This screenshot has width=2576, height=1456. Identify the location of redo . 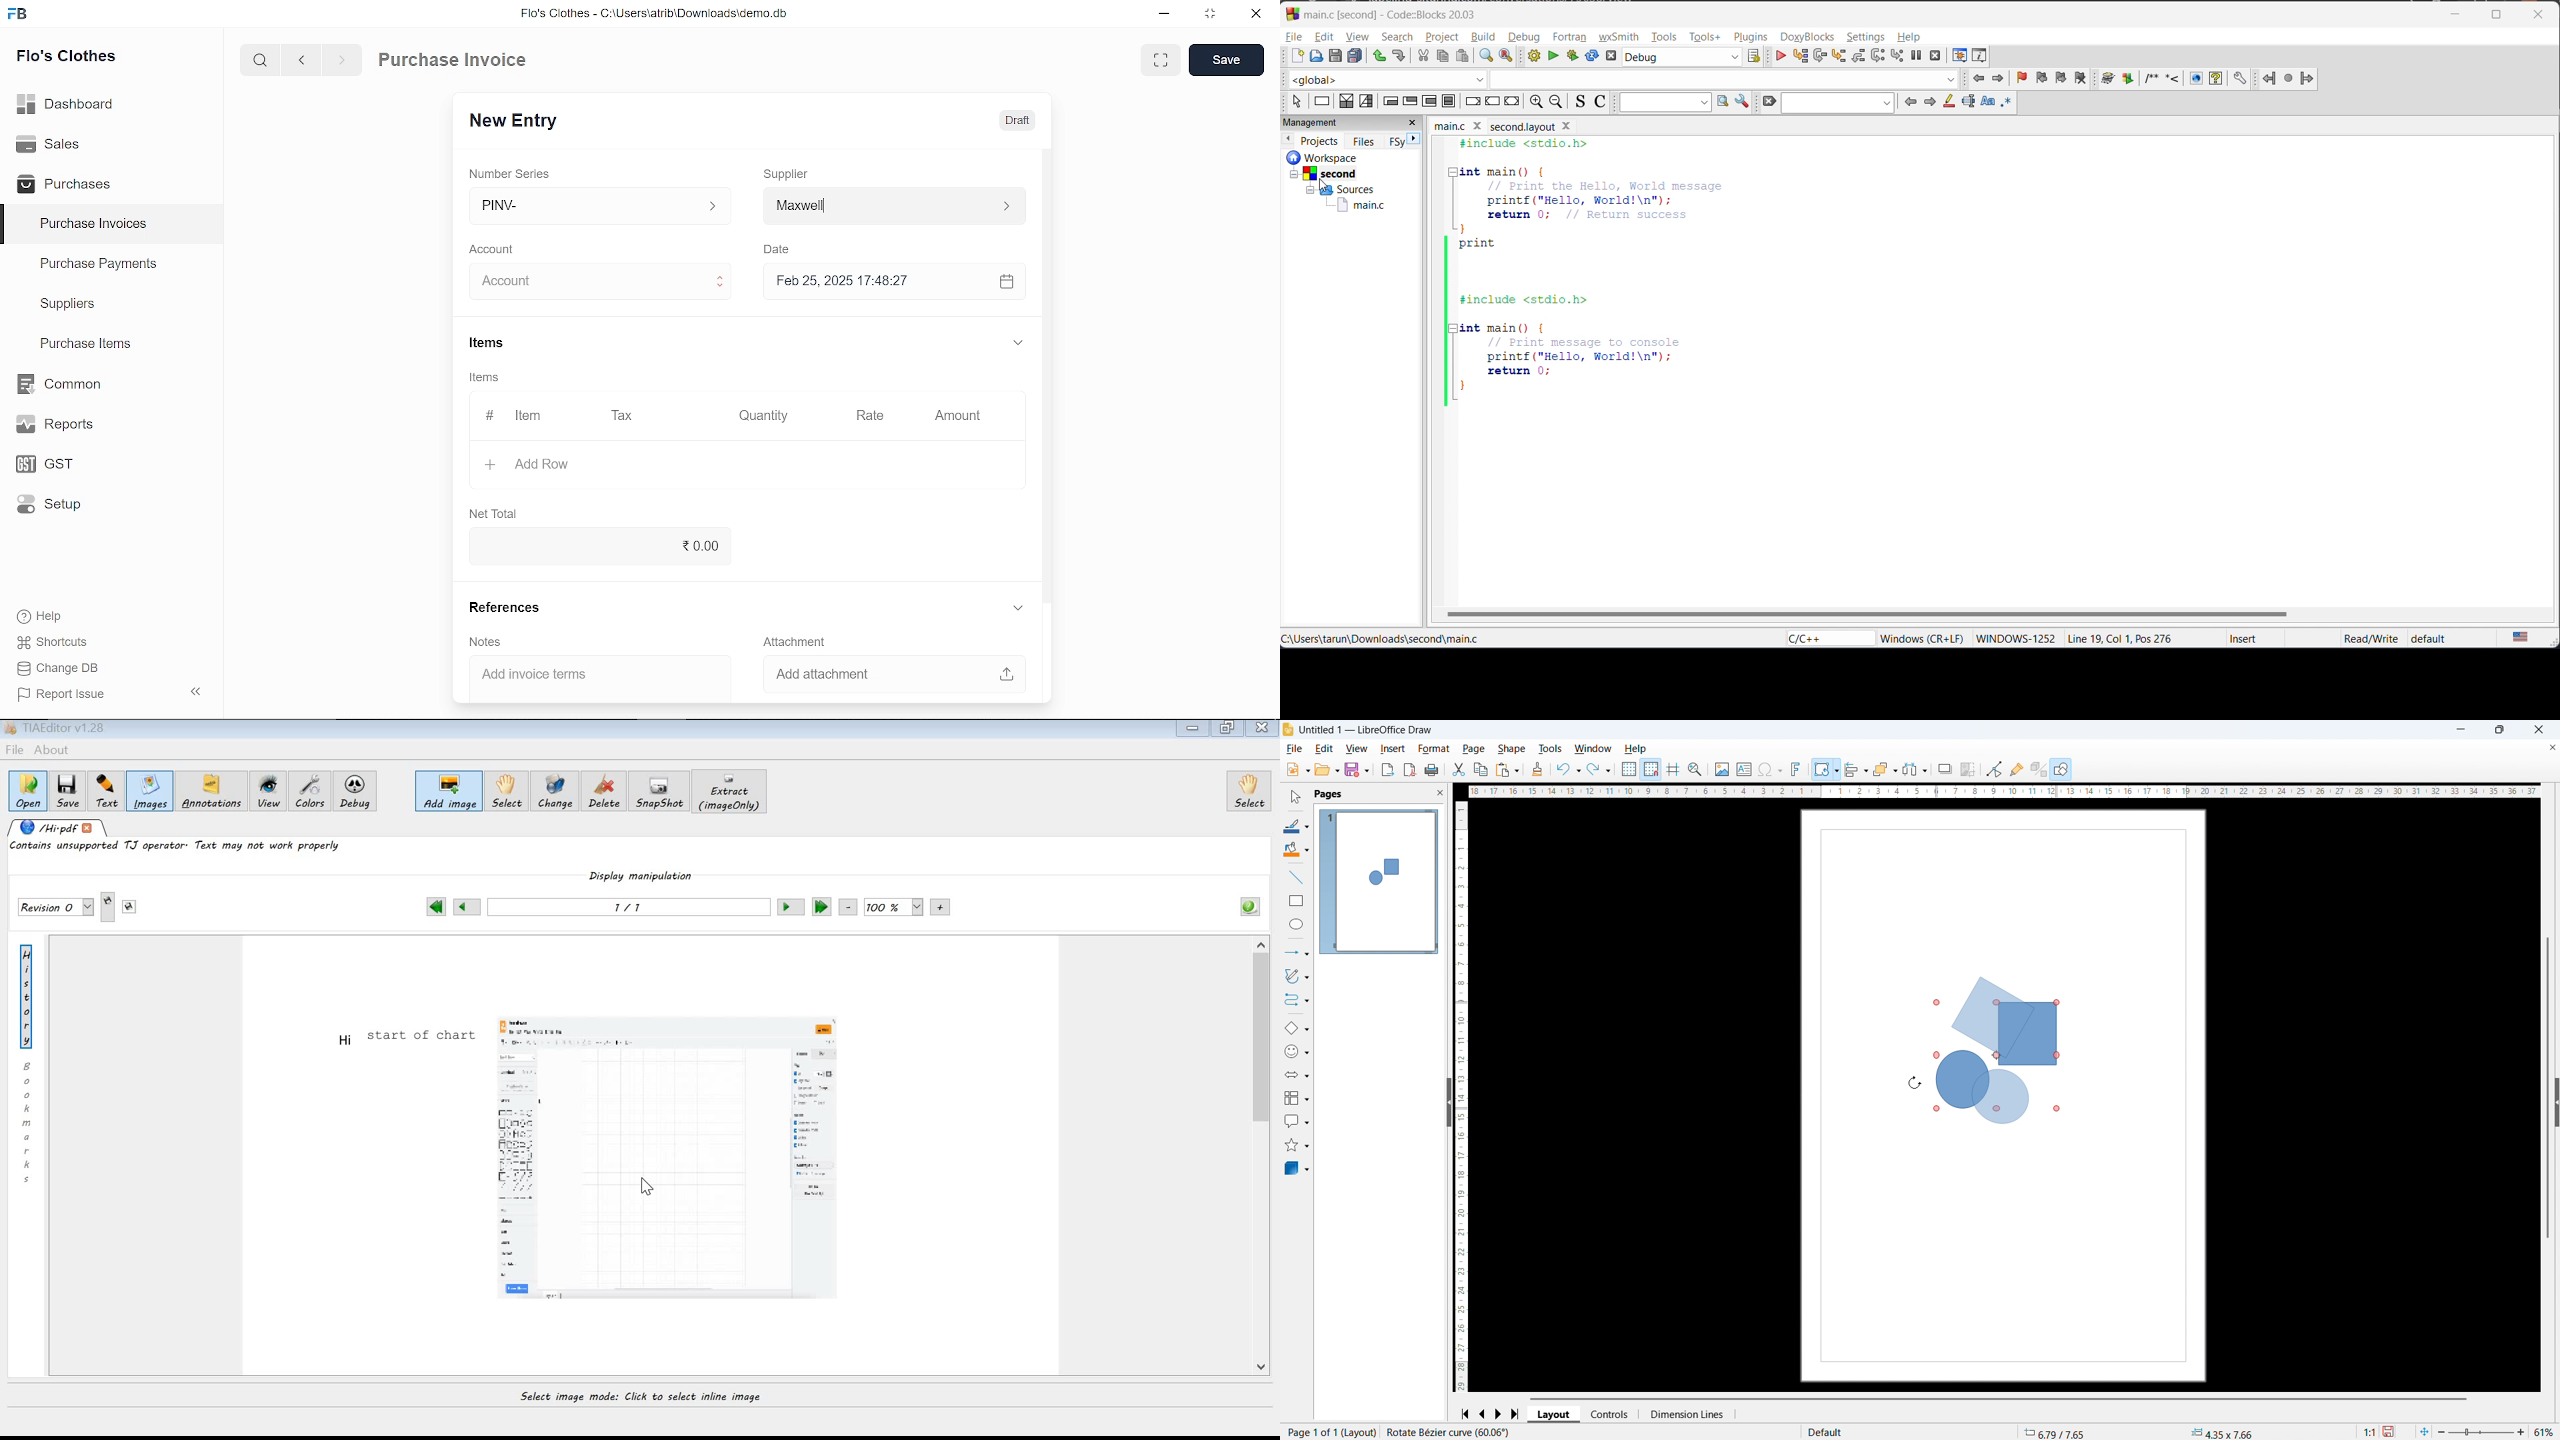
(1599, 769).